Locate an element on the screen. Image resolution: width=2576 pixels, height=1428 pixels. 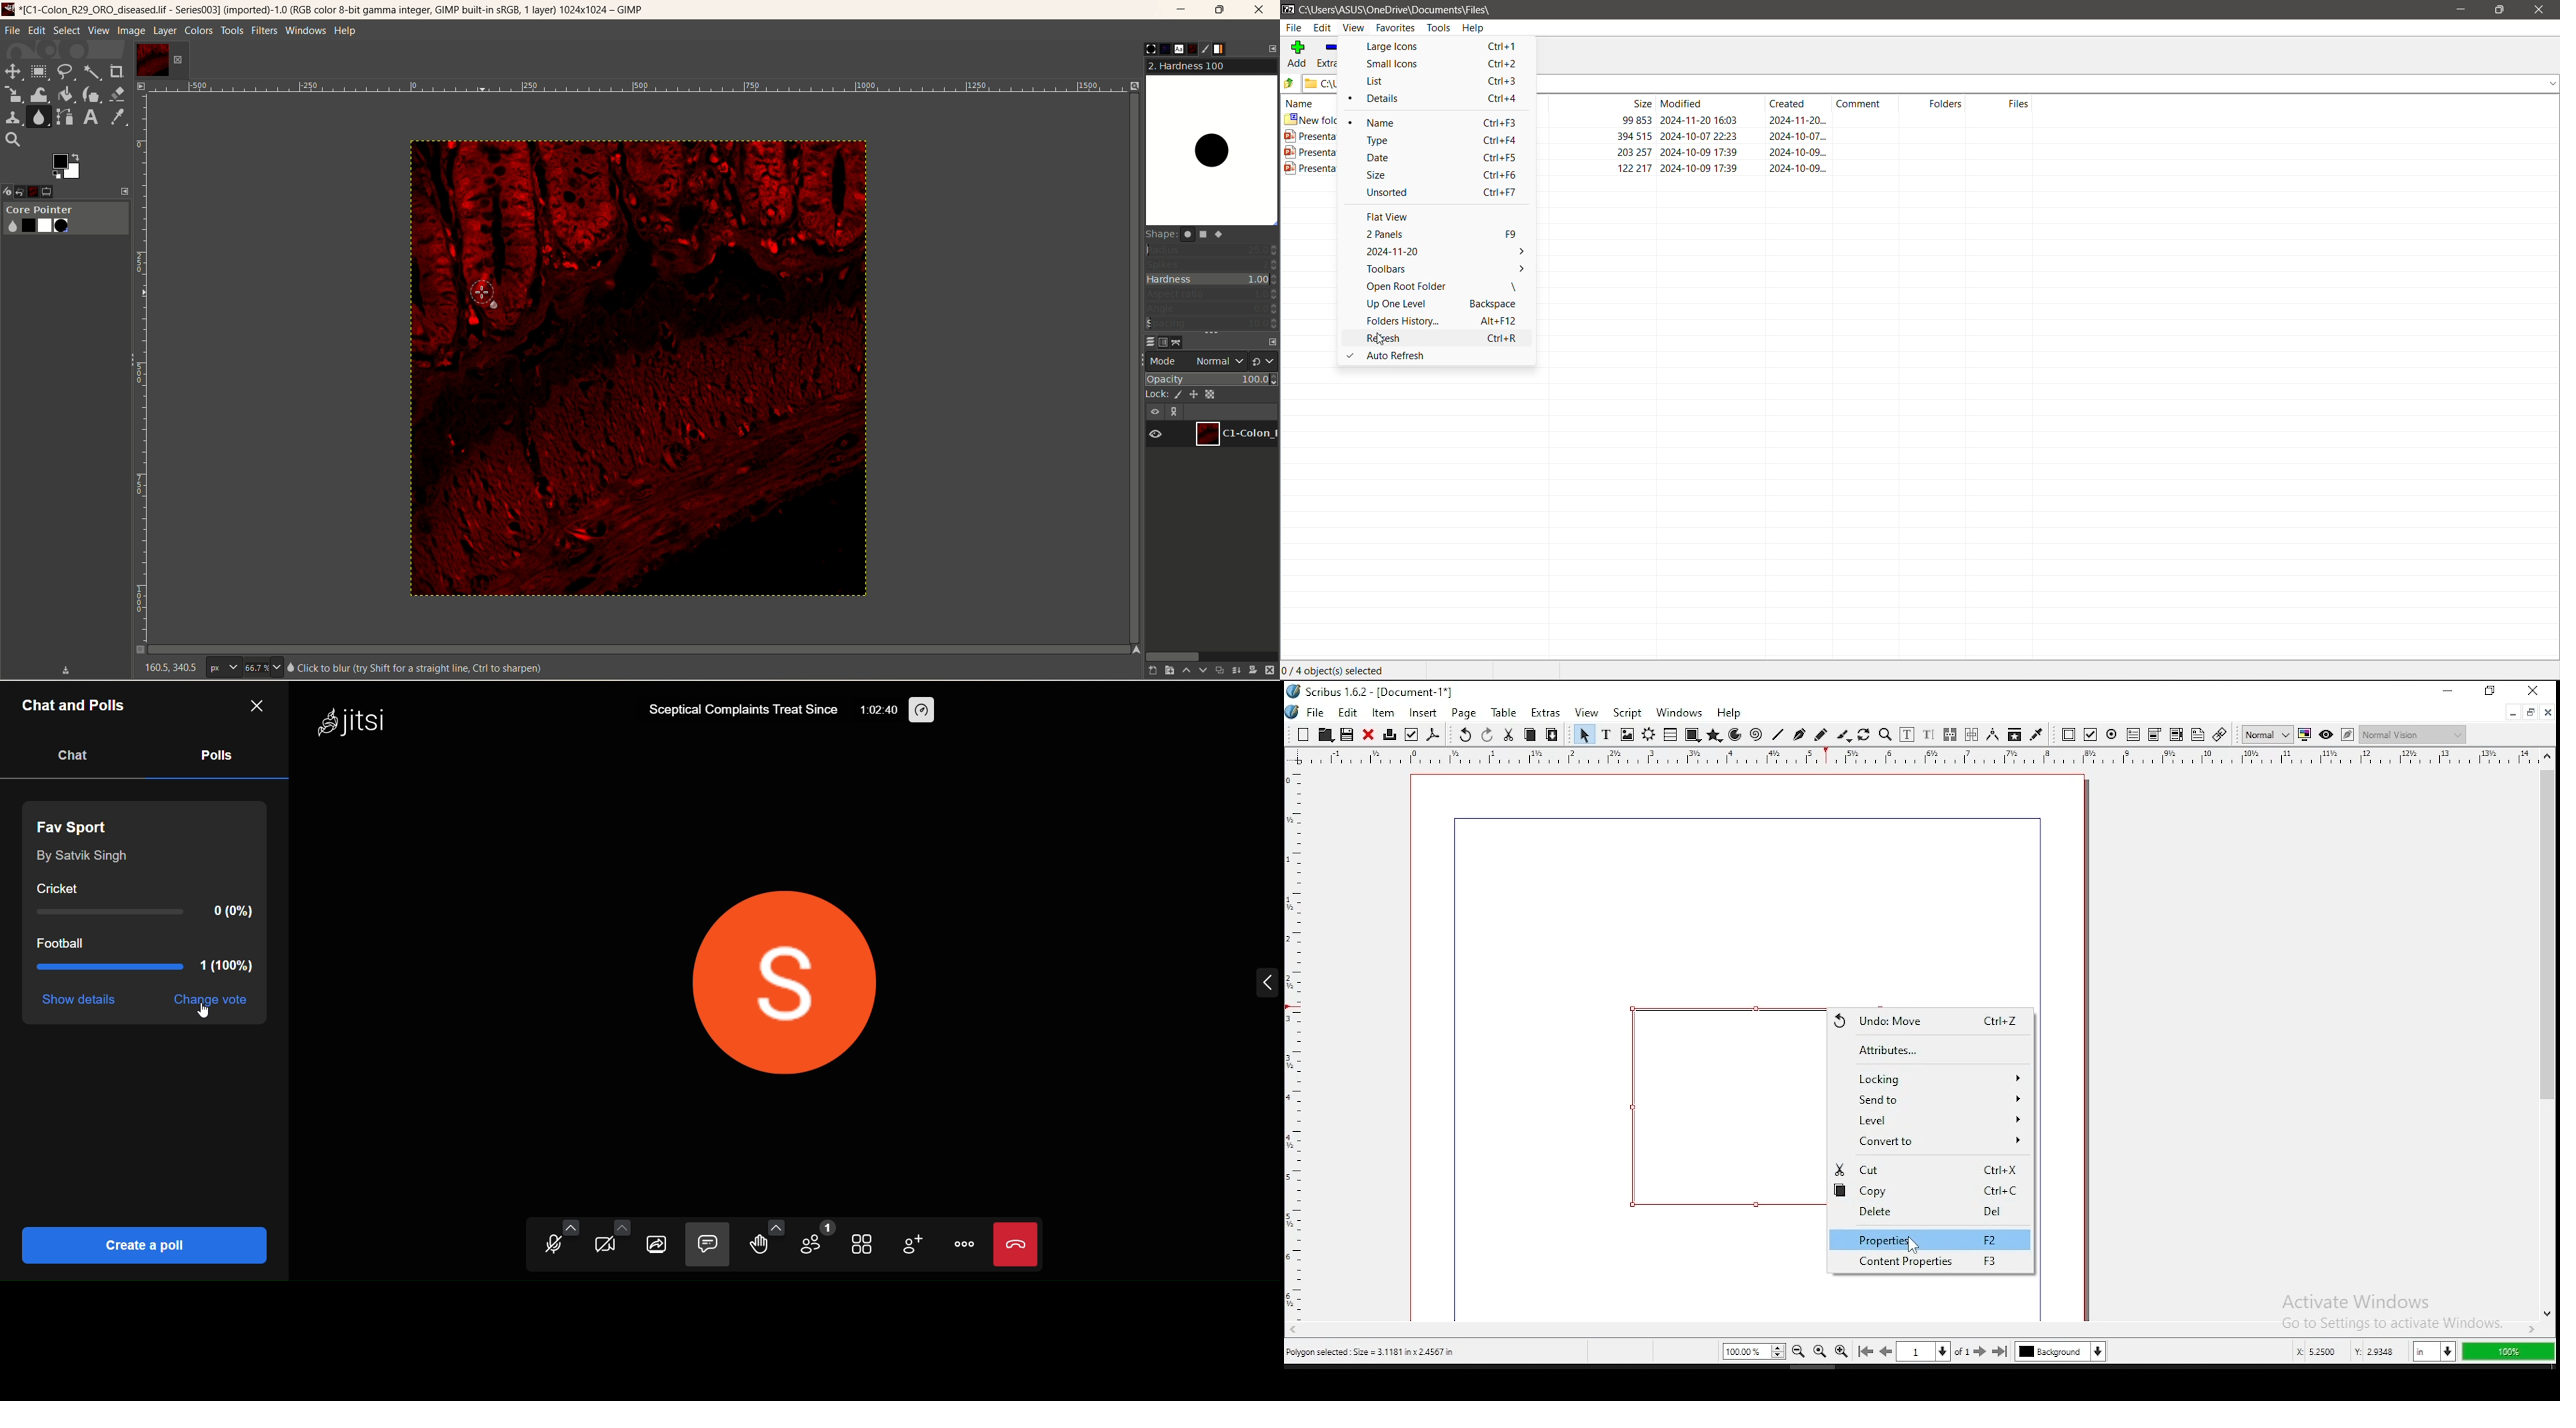
new is located at coordinates (1303, 733).